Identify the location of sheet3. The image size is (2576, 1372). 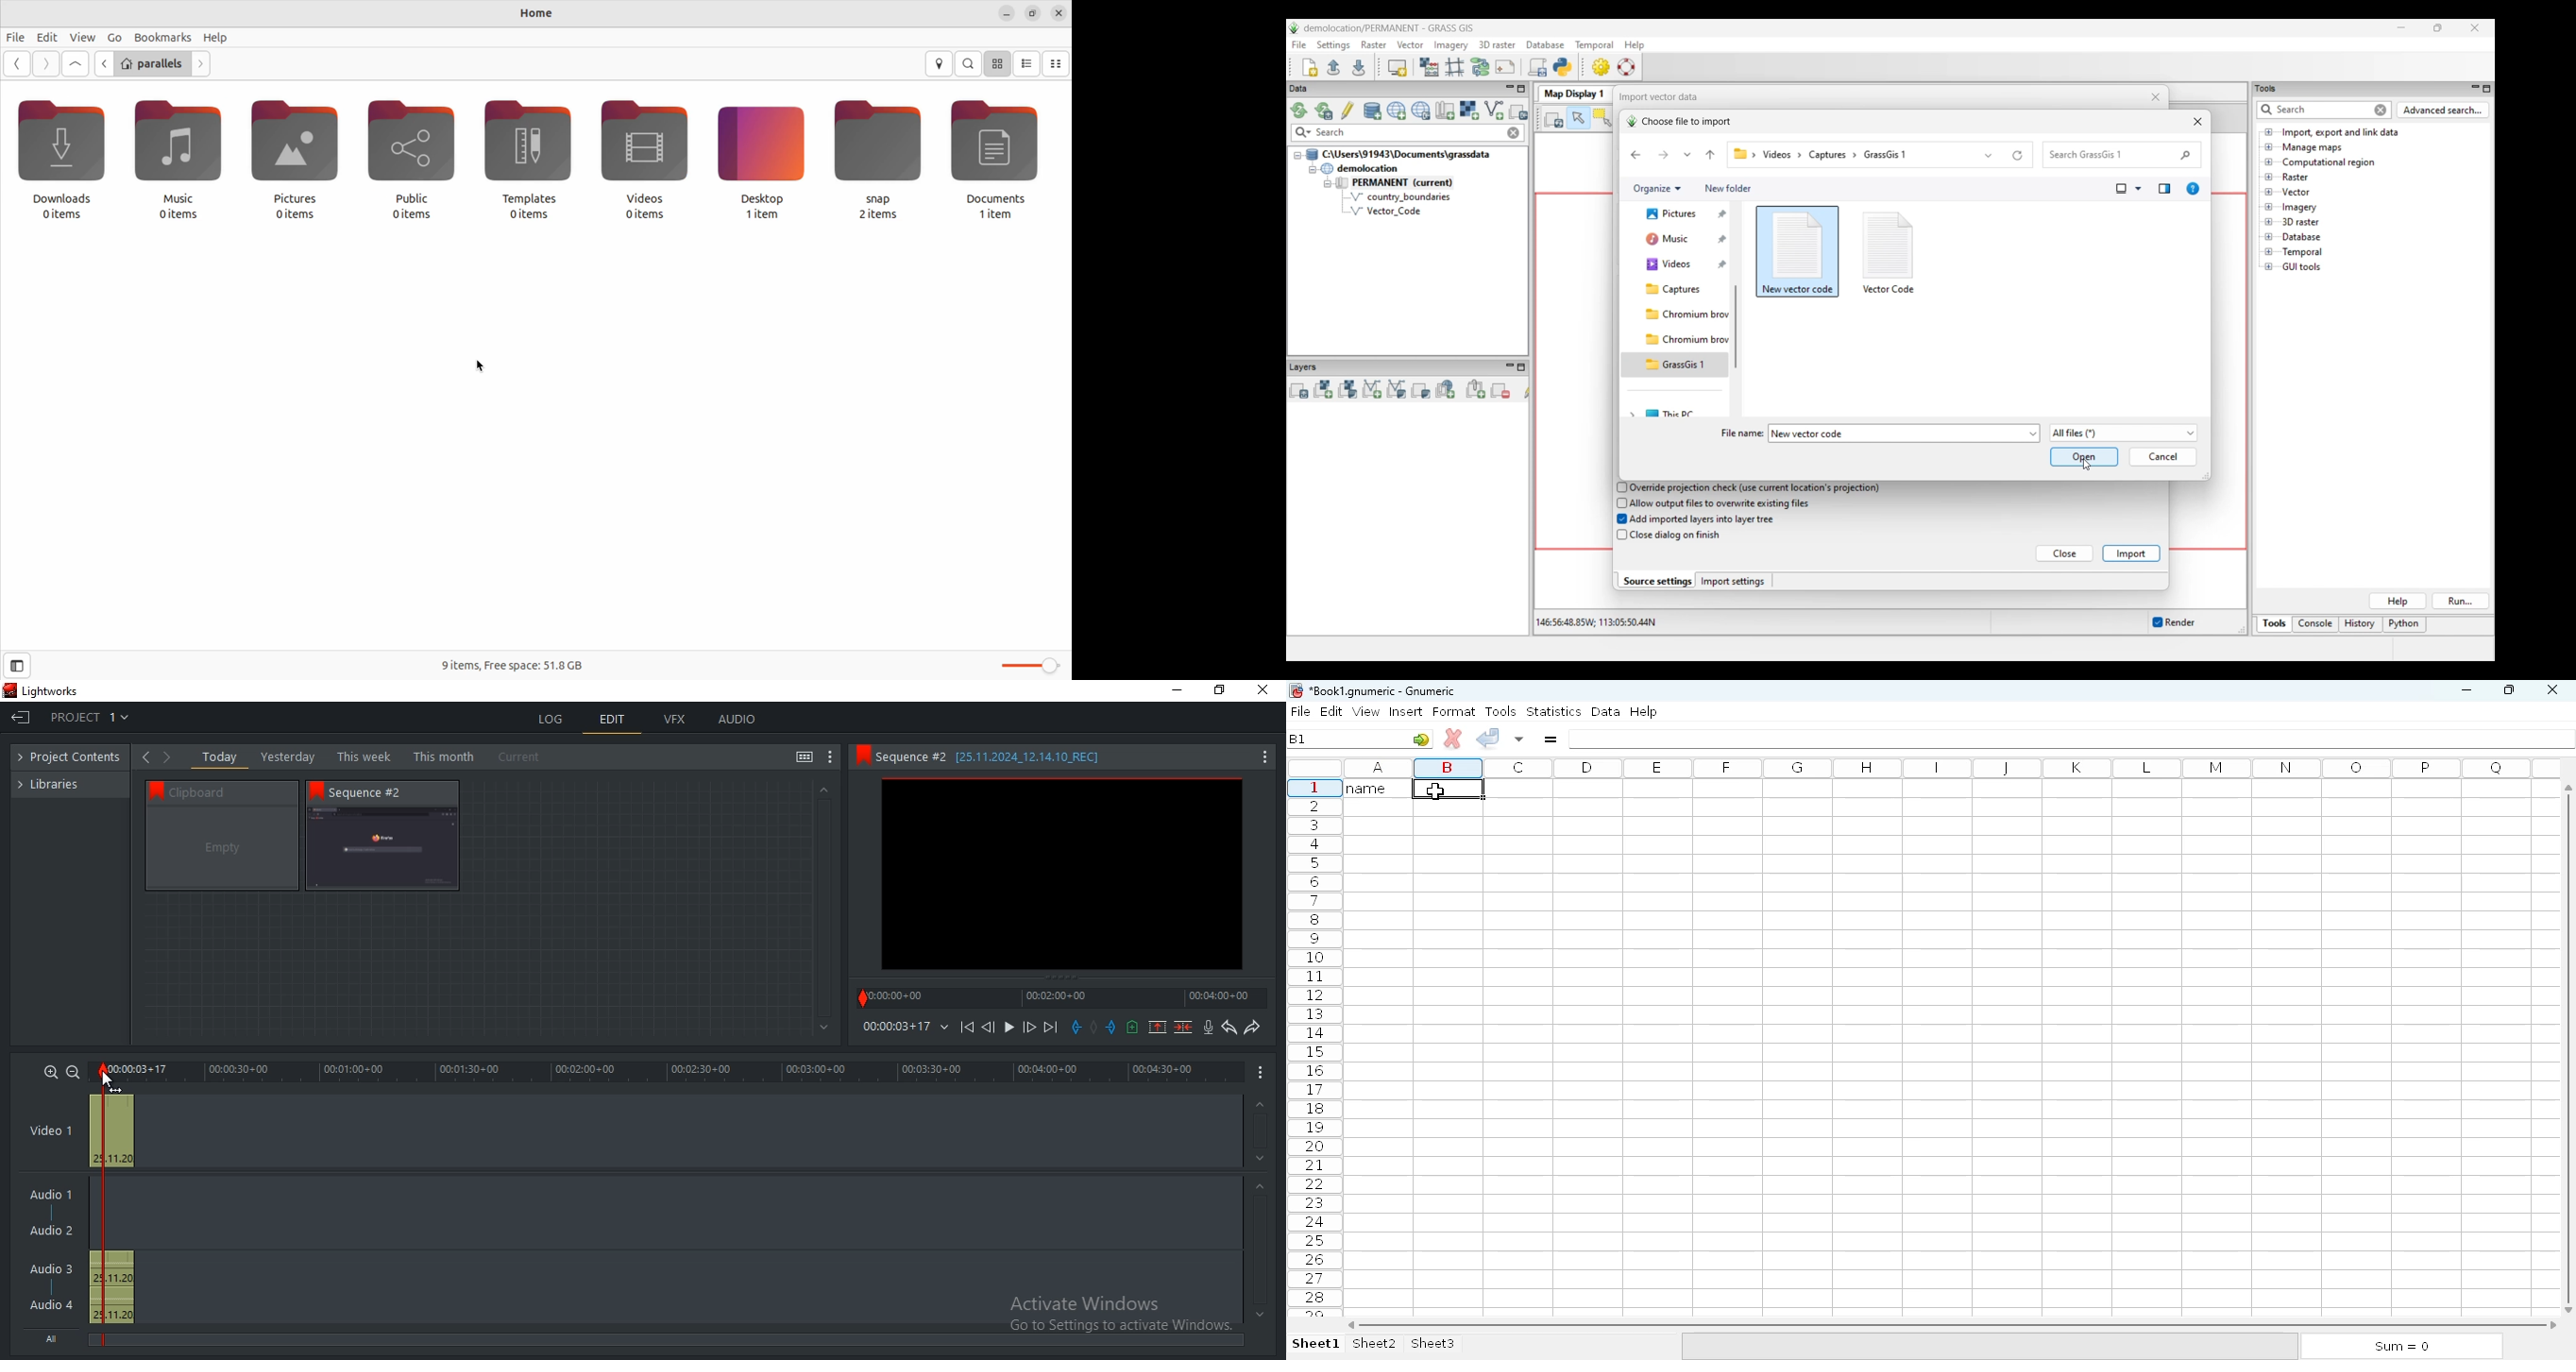
(1432, 1344).